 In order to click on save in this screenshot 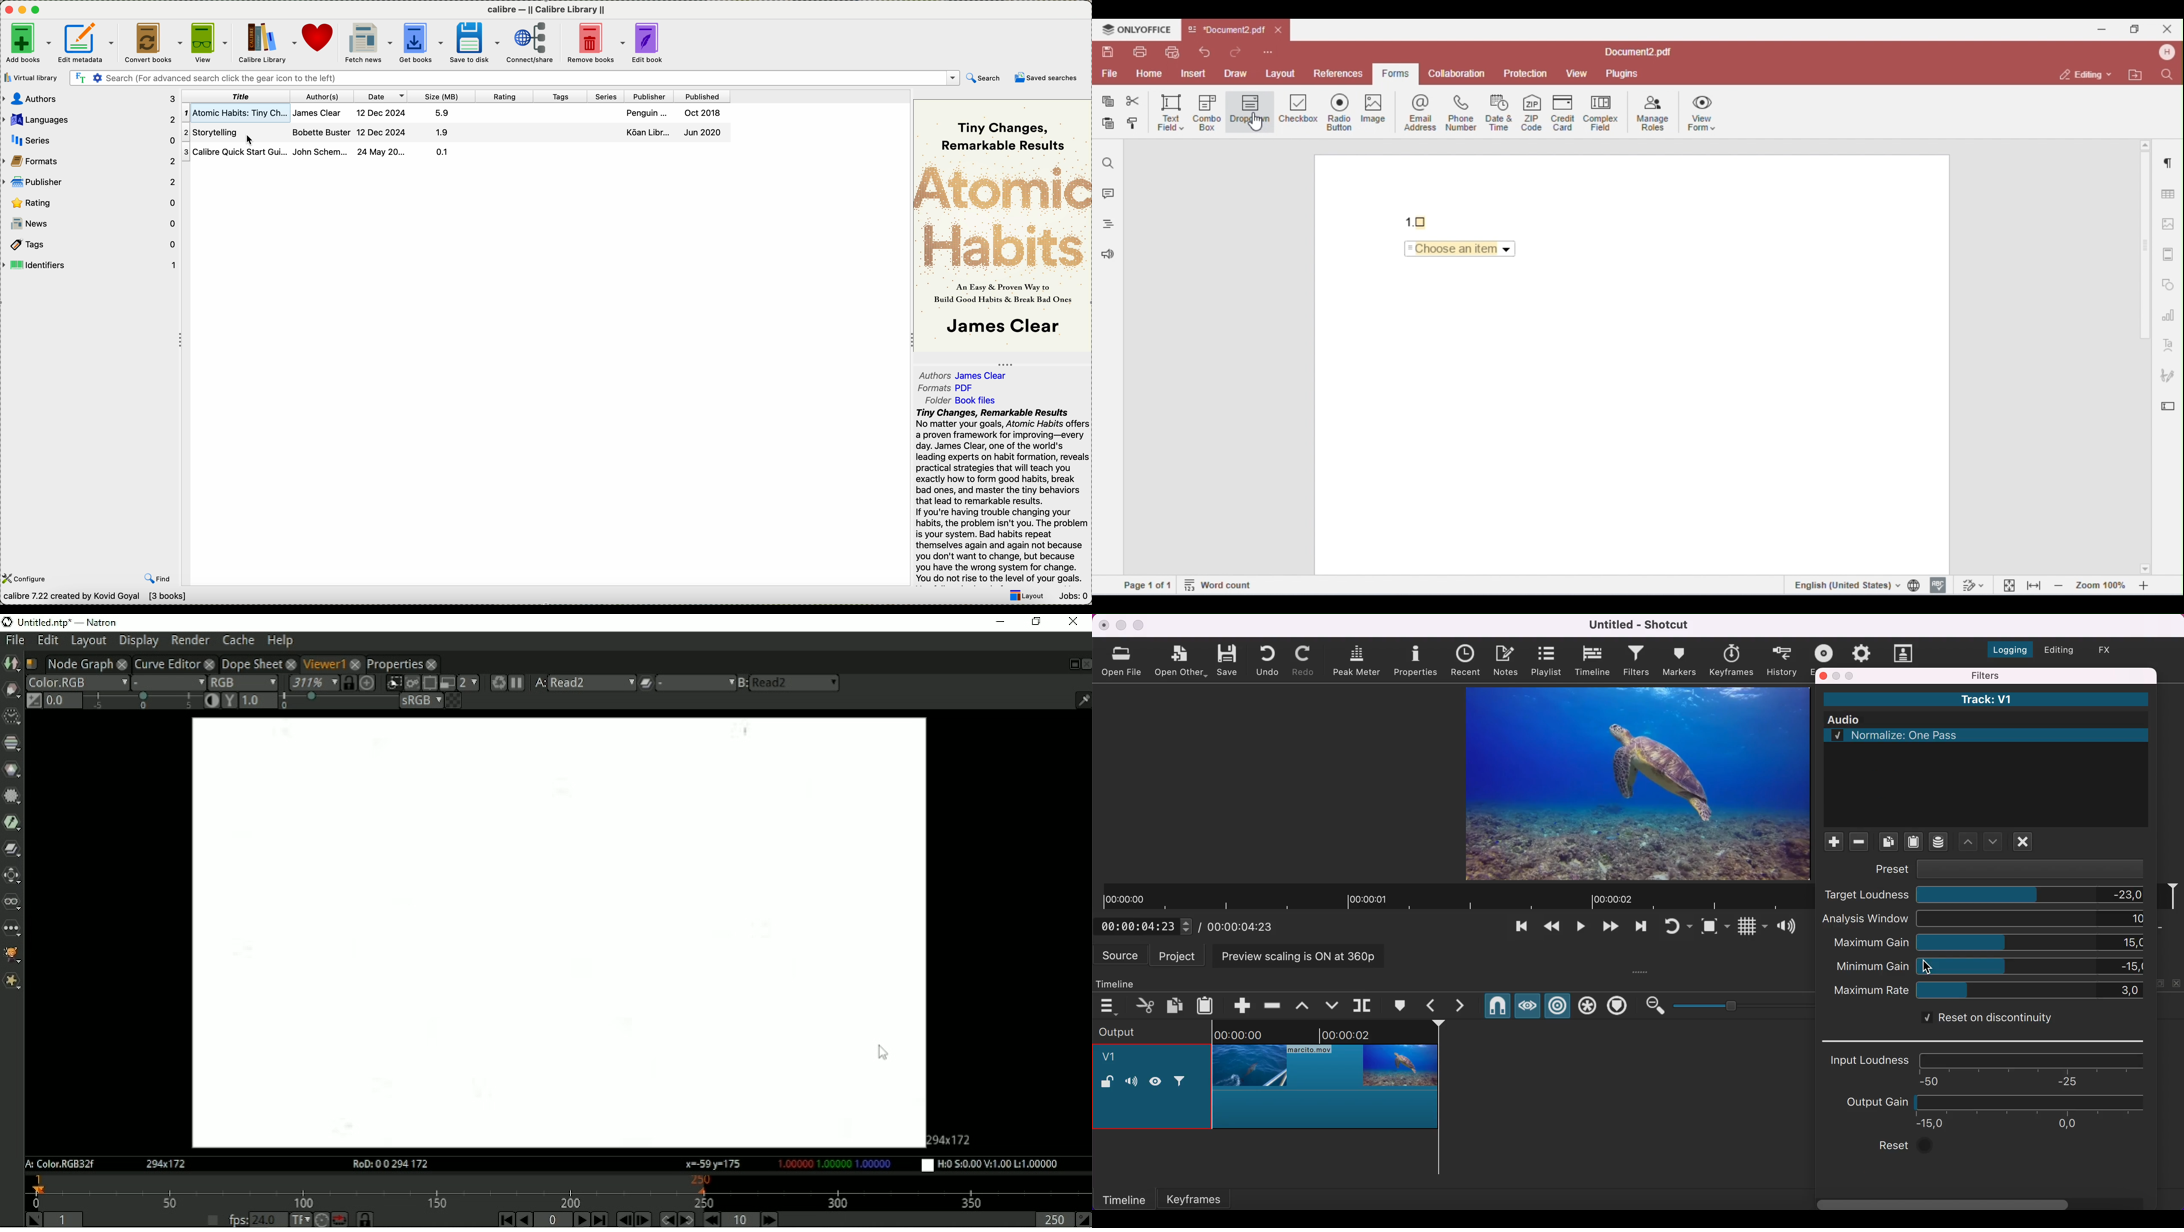, I will do `click(1229, 659)`.